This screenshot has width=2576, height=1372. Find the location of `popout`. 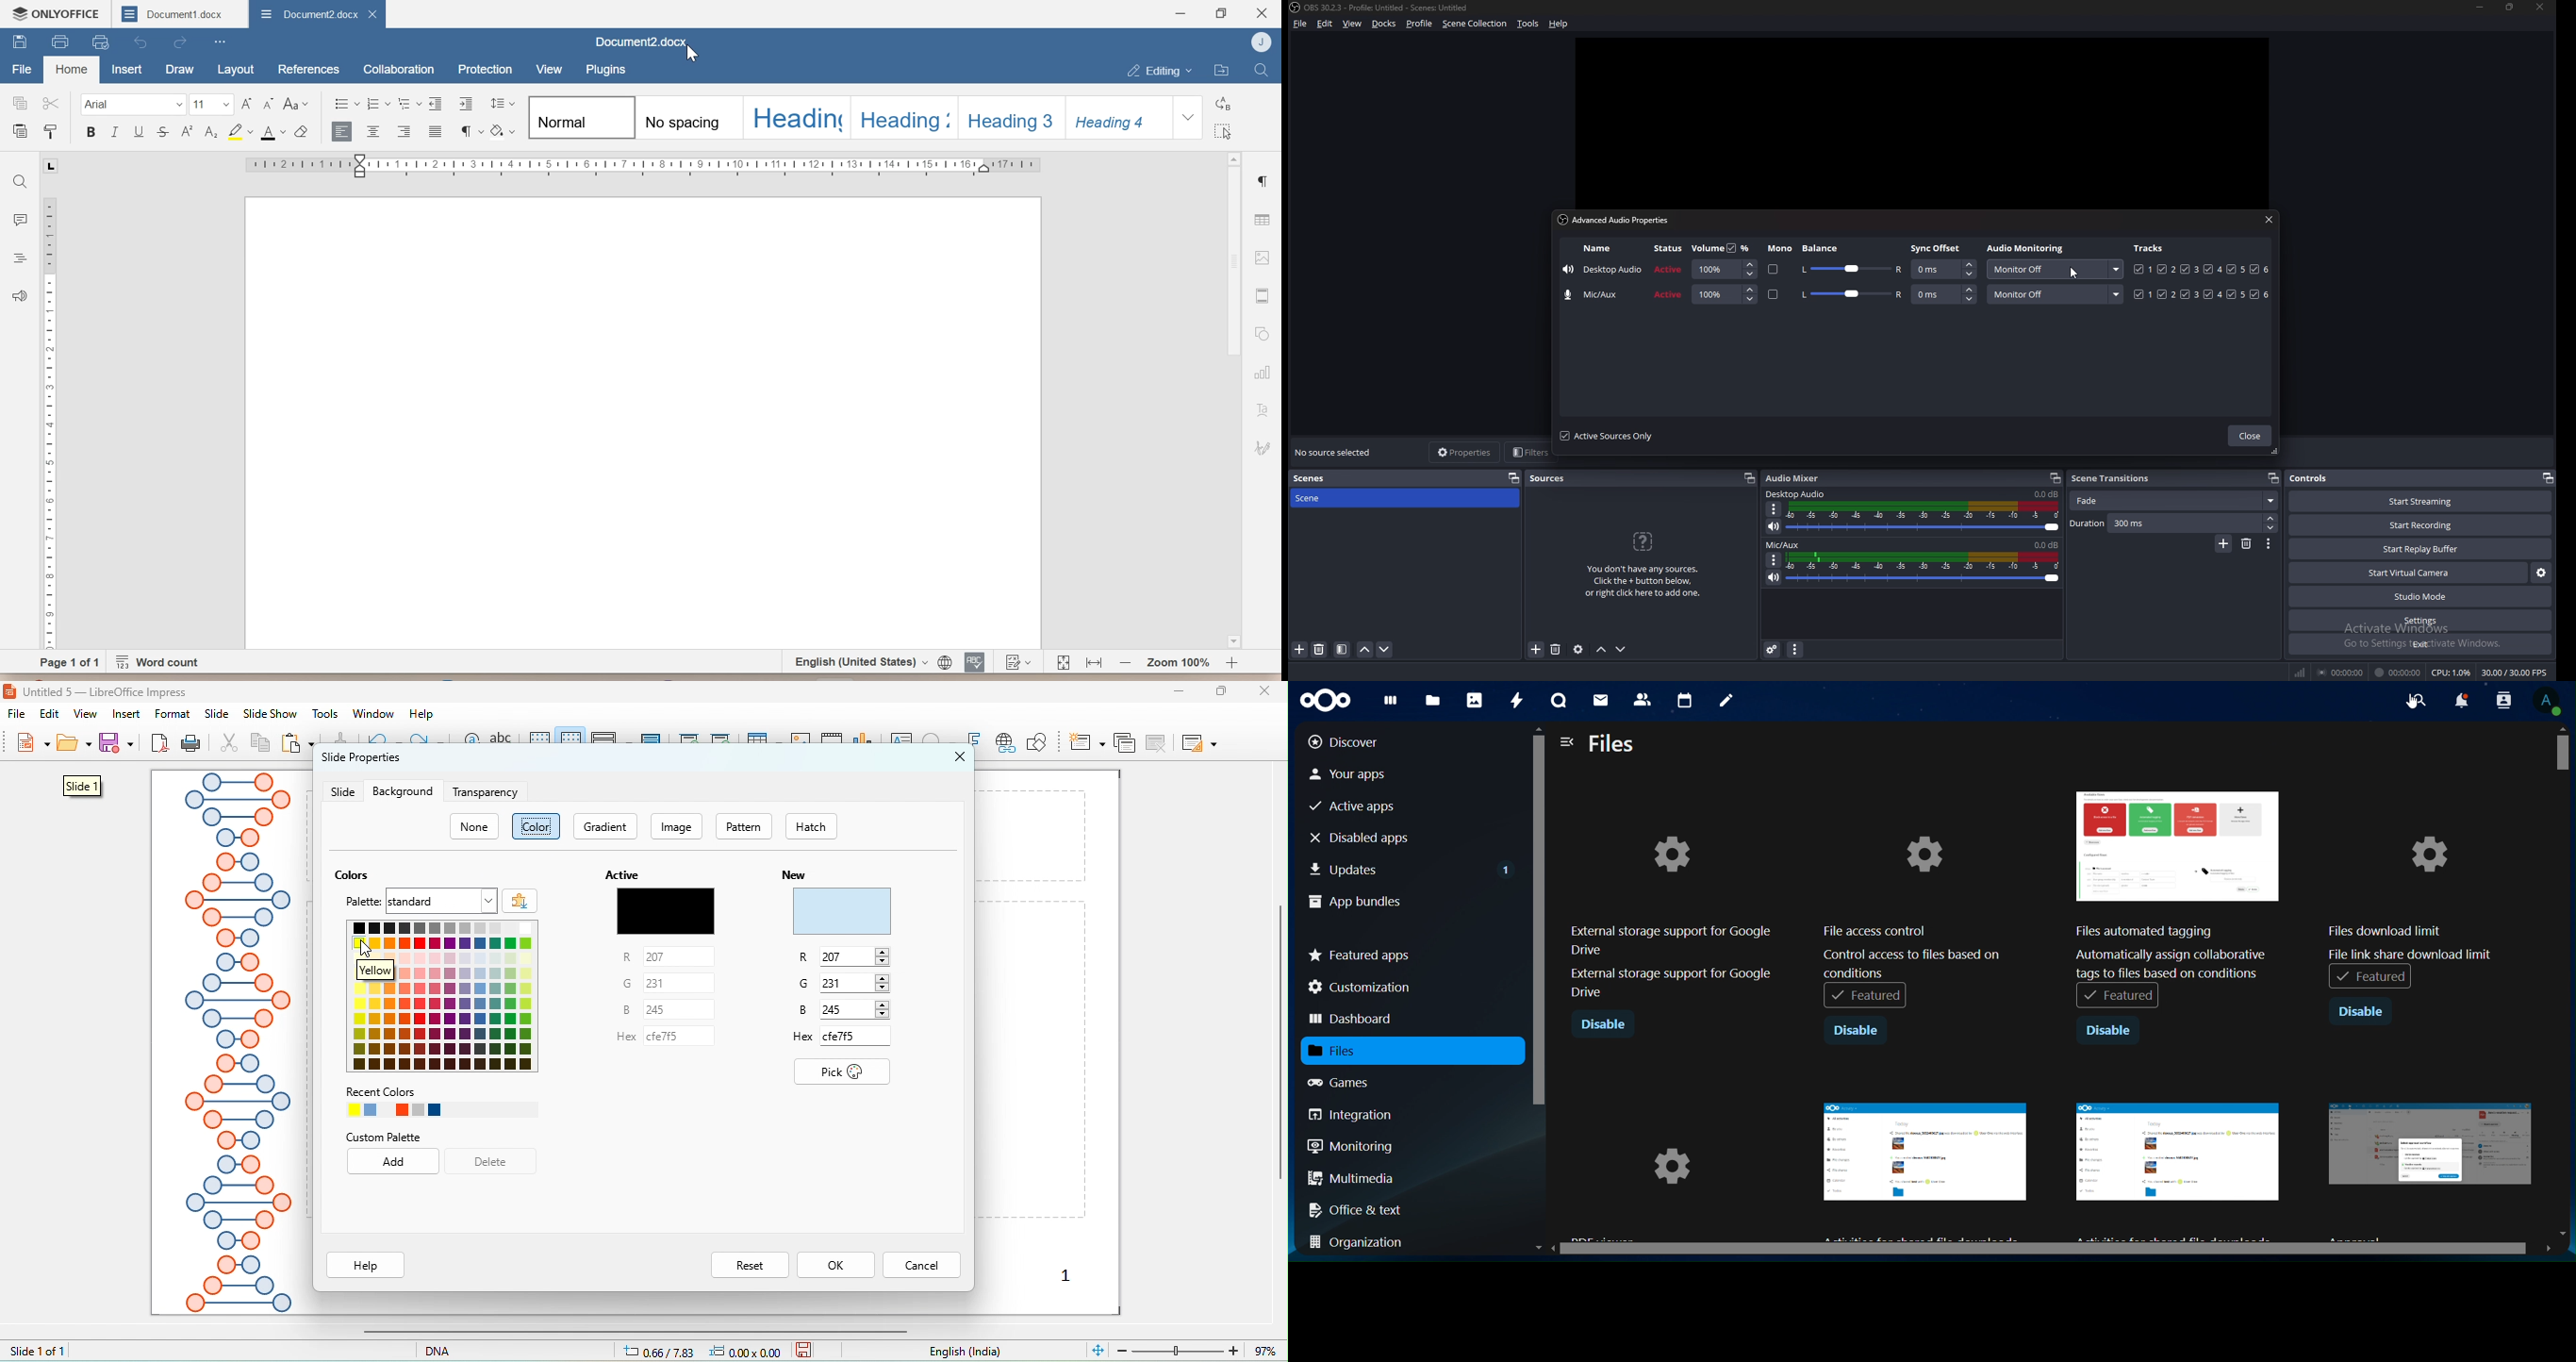

popout is located at coordinates (2273, 477).